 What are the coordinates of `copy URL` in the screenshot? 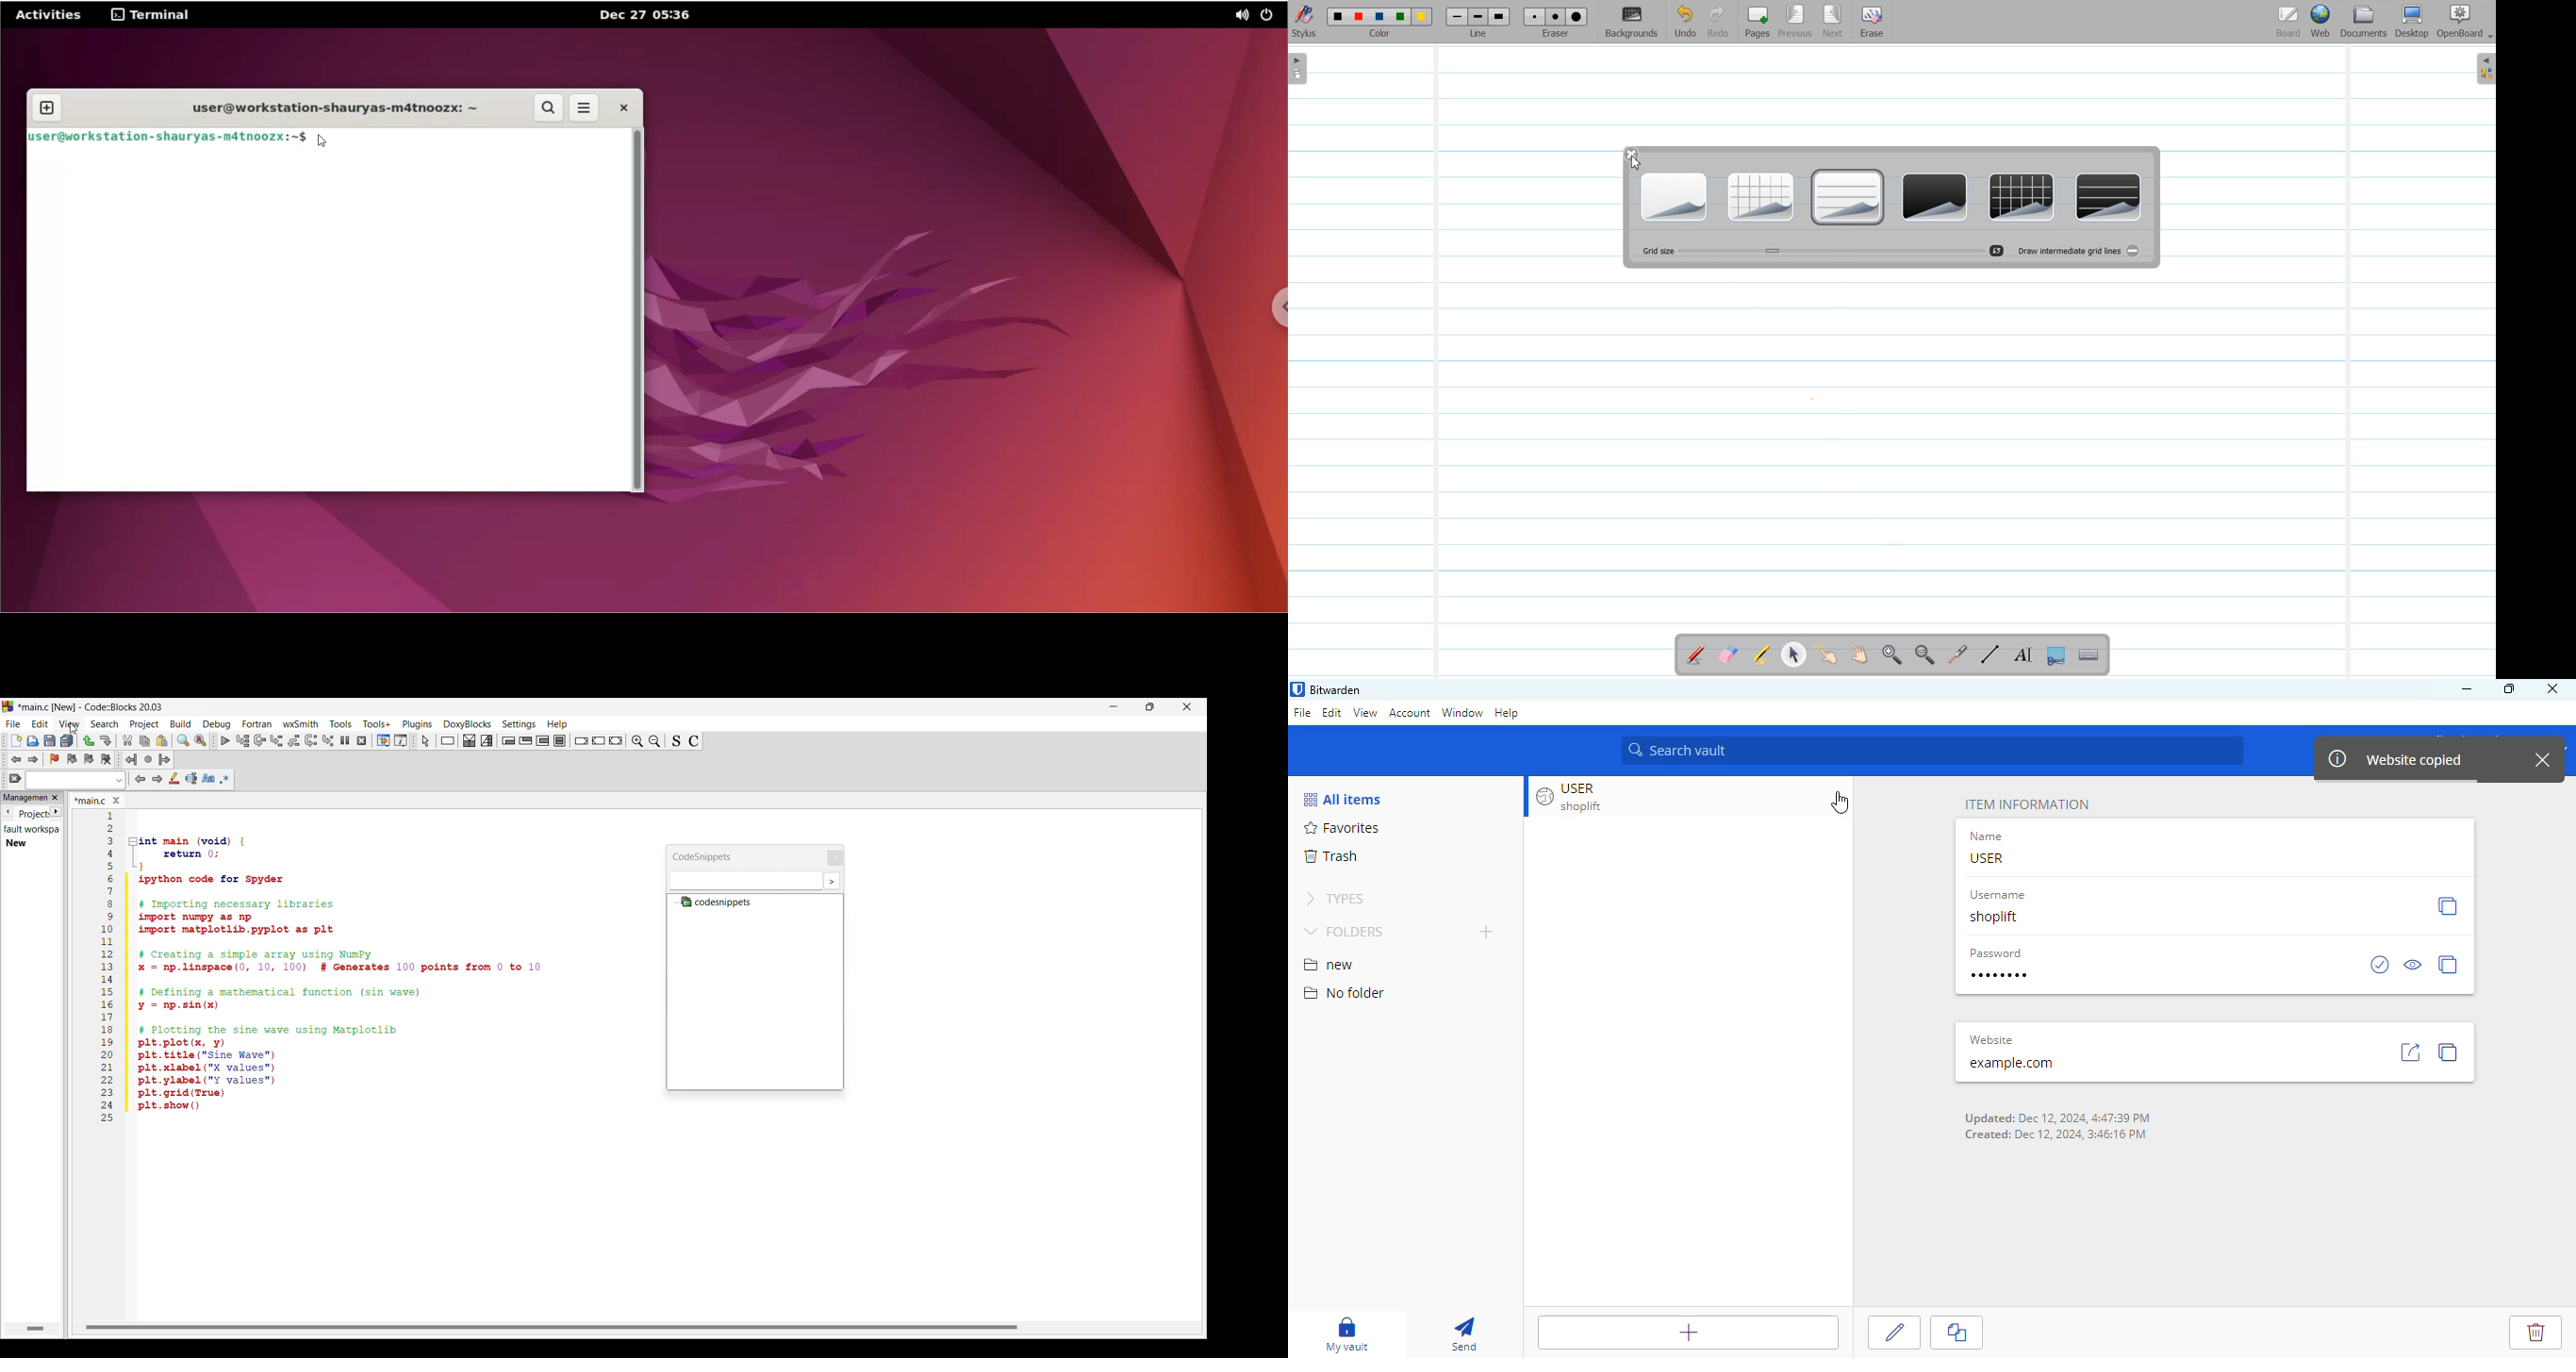 It's located at (2451, 1051).